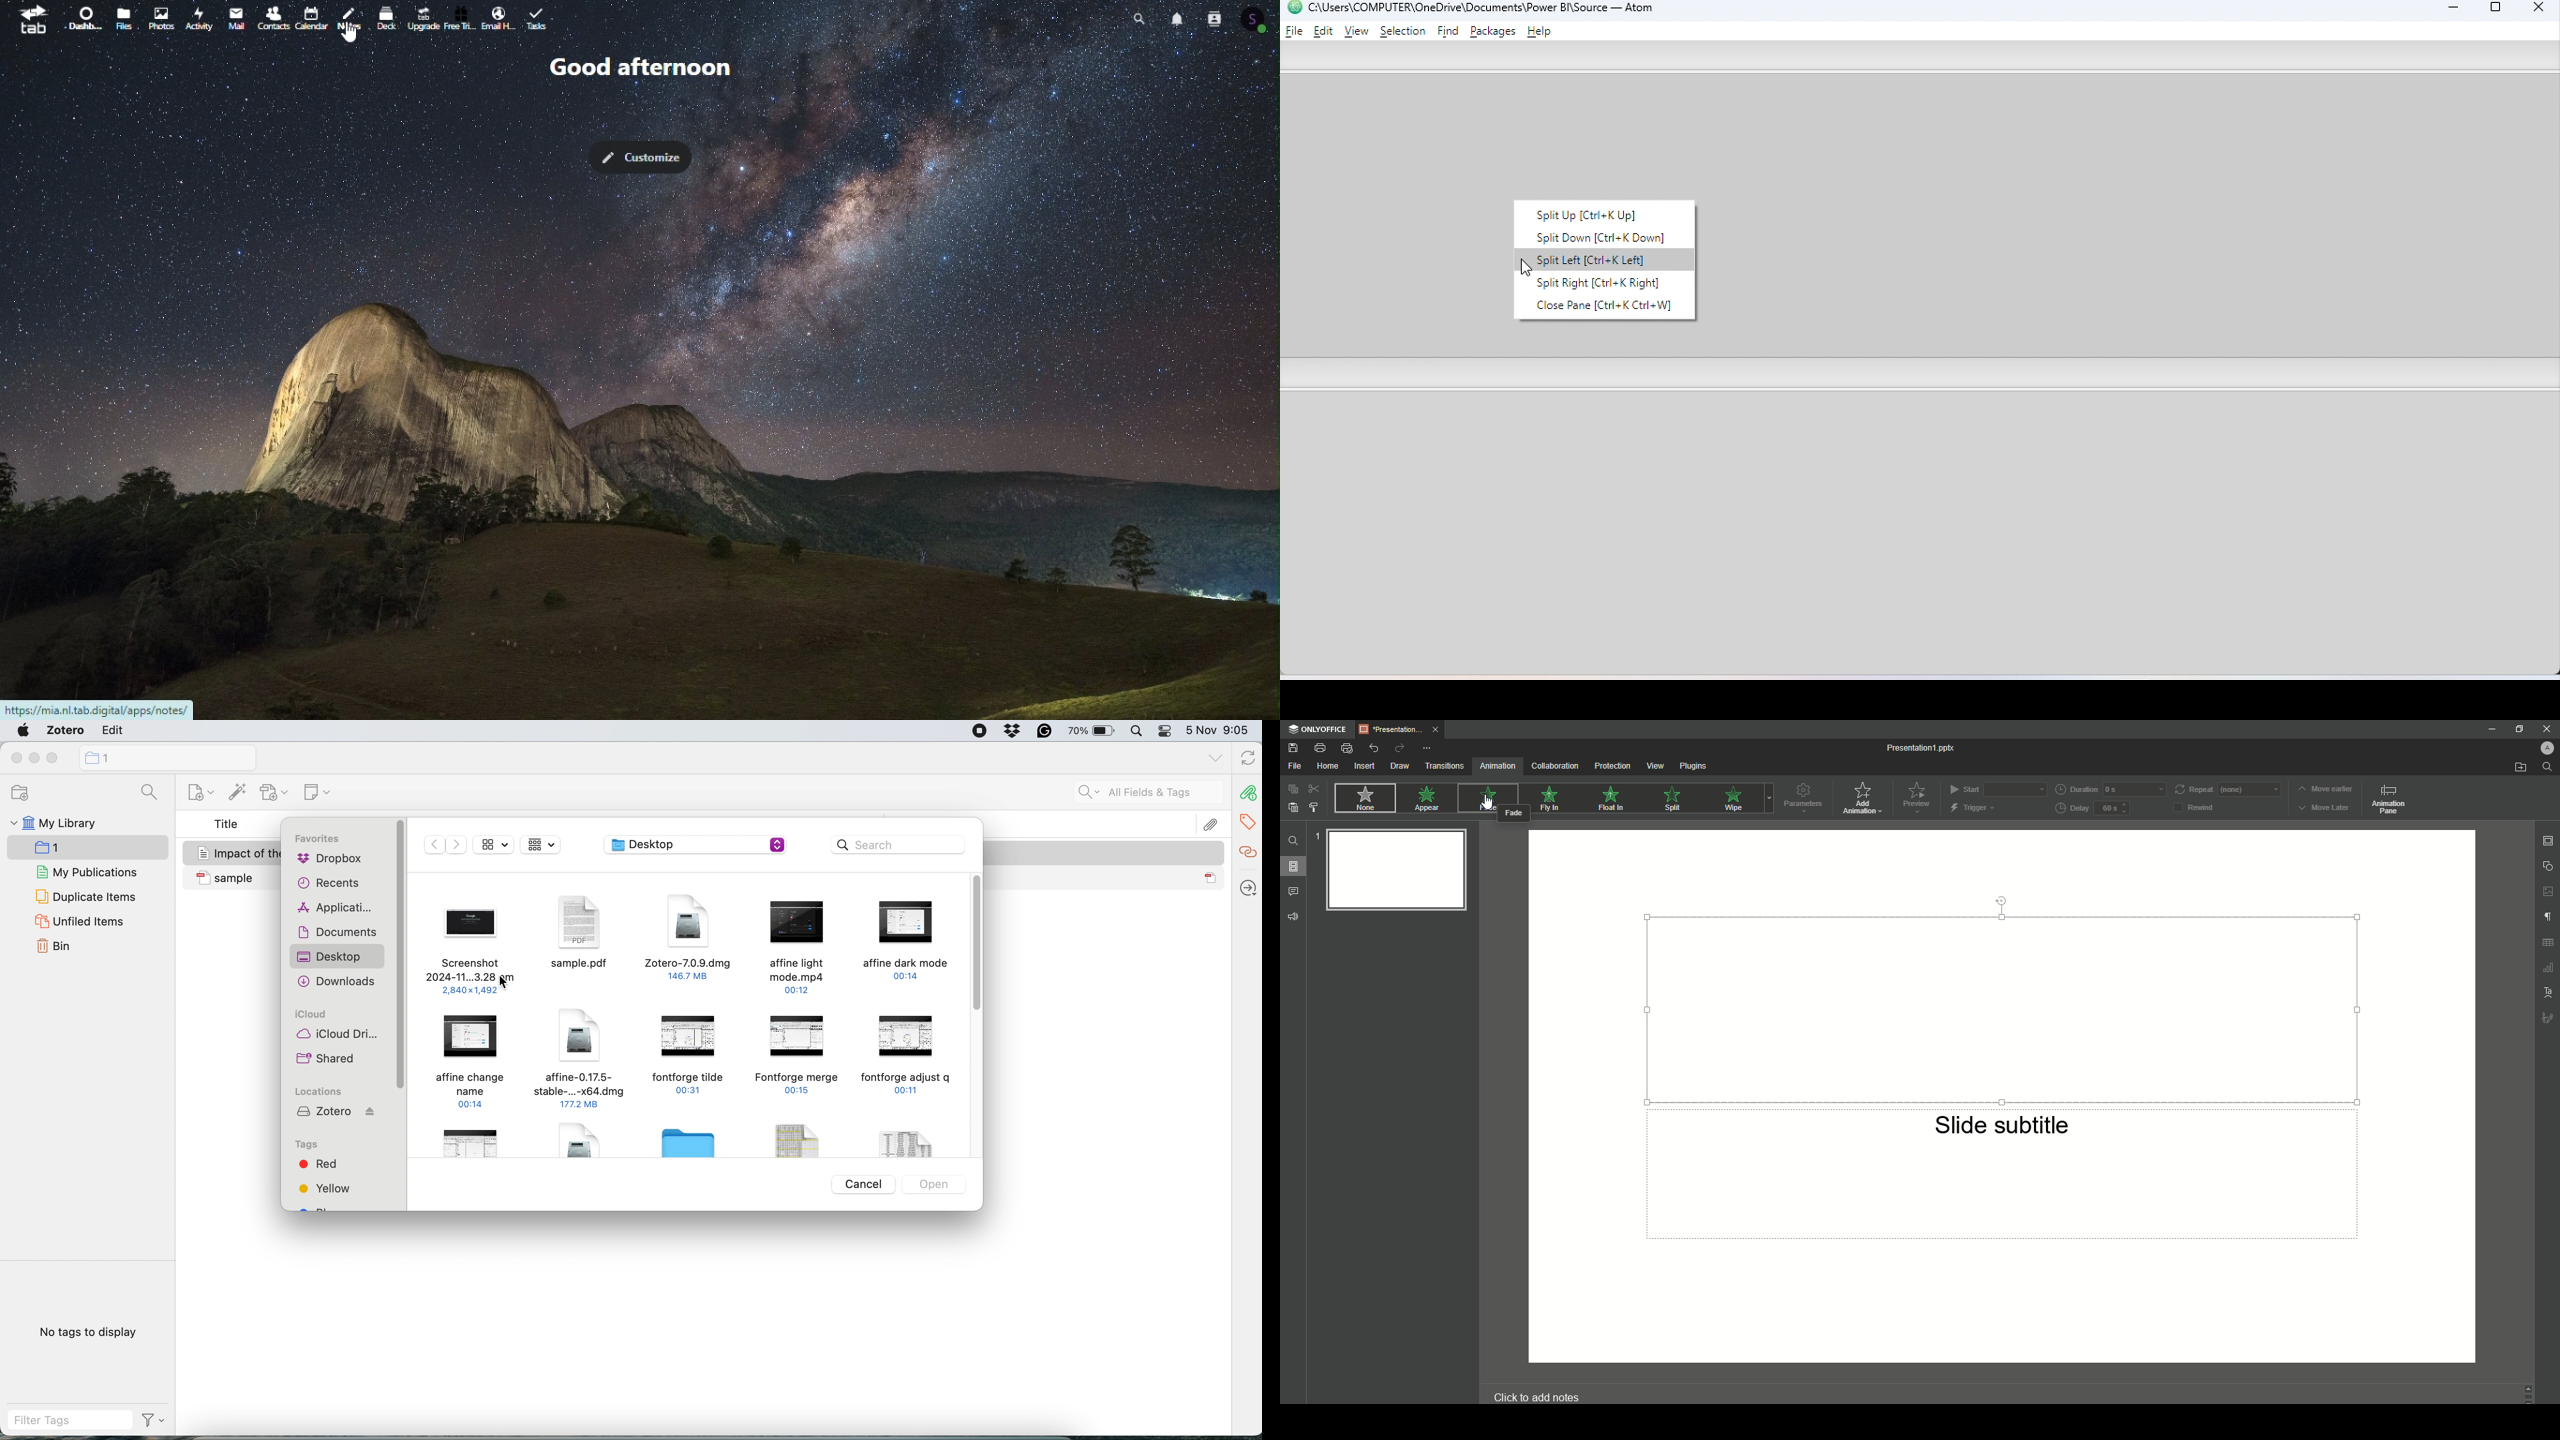 This screenshot has width=2576, height=1456. Describe the element at coordinates (541, 19) in the screenshot. I see `Task` at that location.